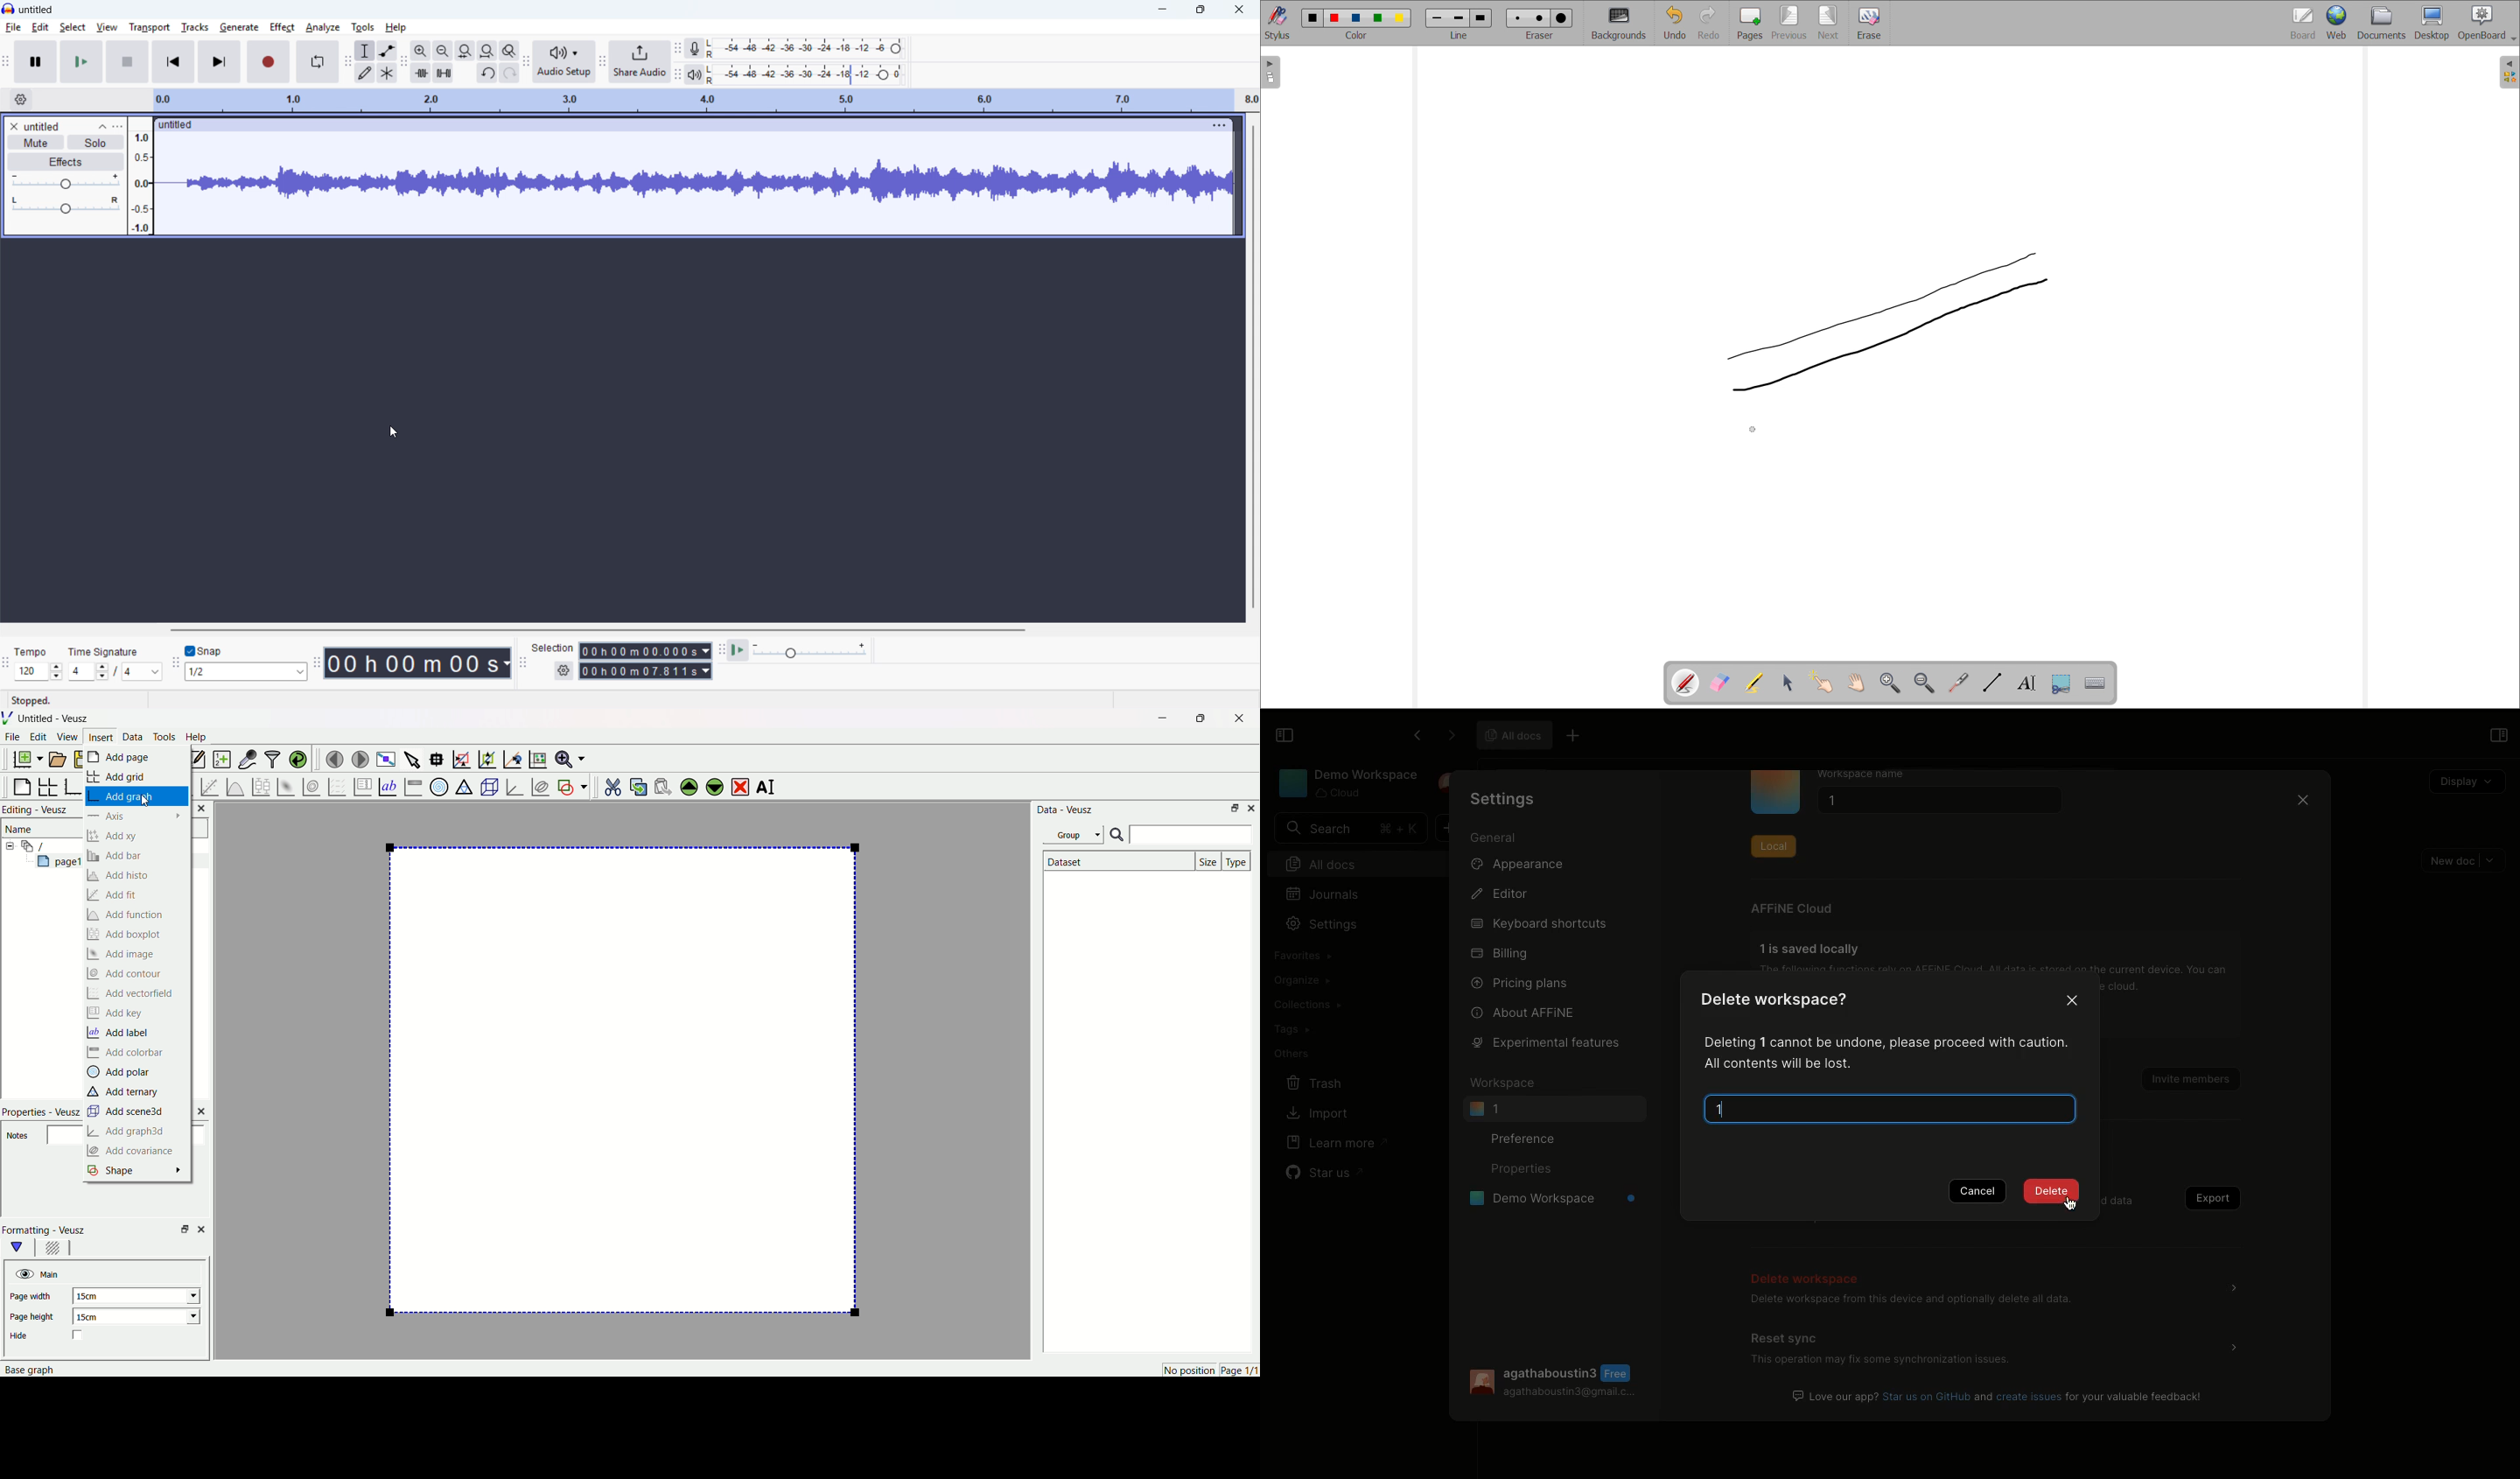  What do you see at coordinates (1076, 834) in the screenshot?
I see `Group` at bounding box center [1076, 834].